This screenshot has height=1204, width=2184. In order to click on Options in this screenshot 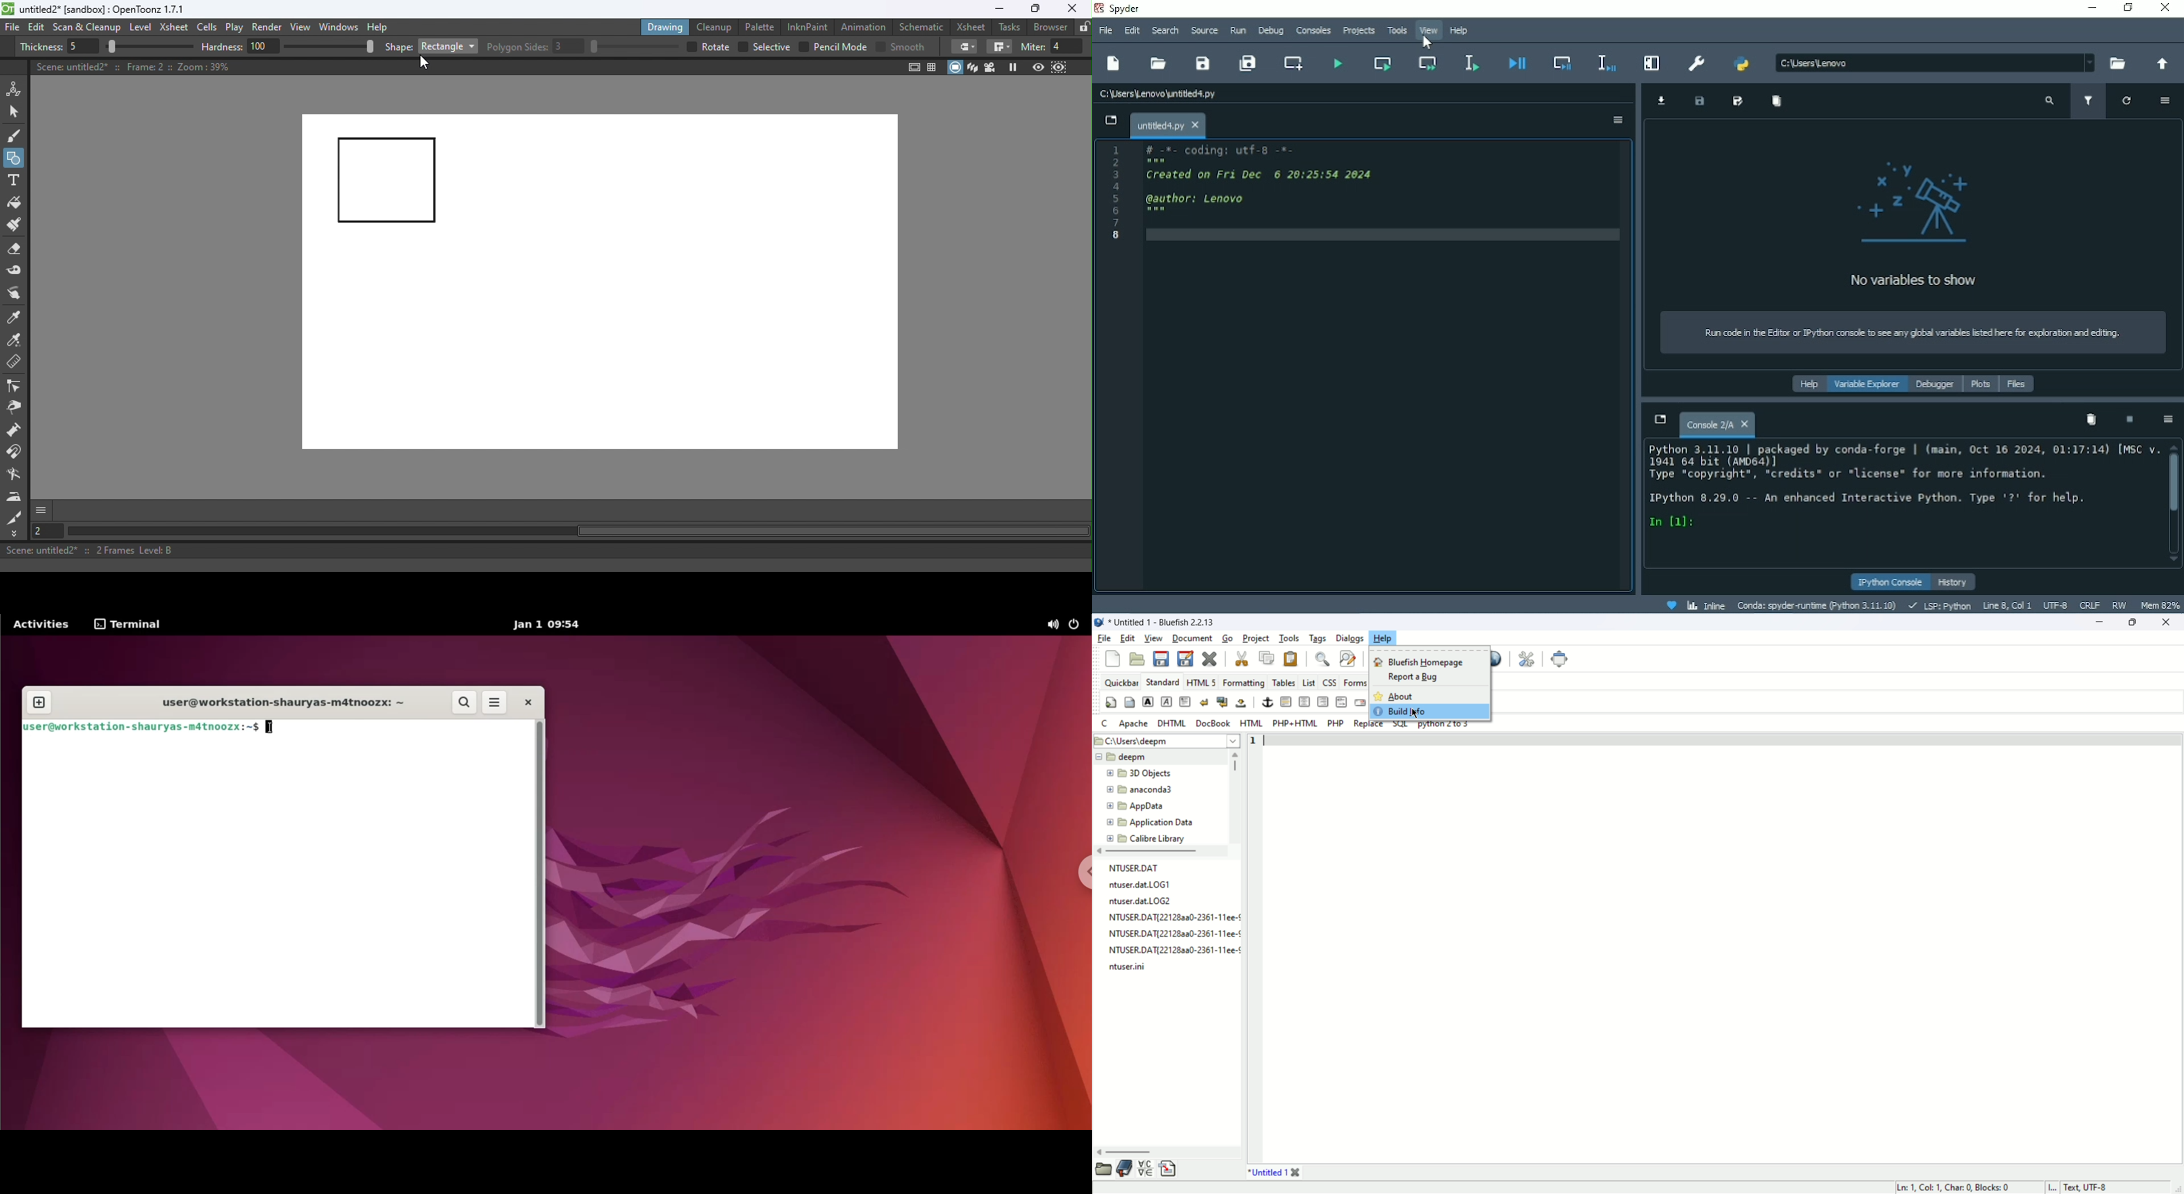, I will do `click(2168, 421)`.